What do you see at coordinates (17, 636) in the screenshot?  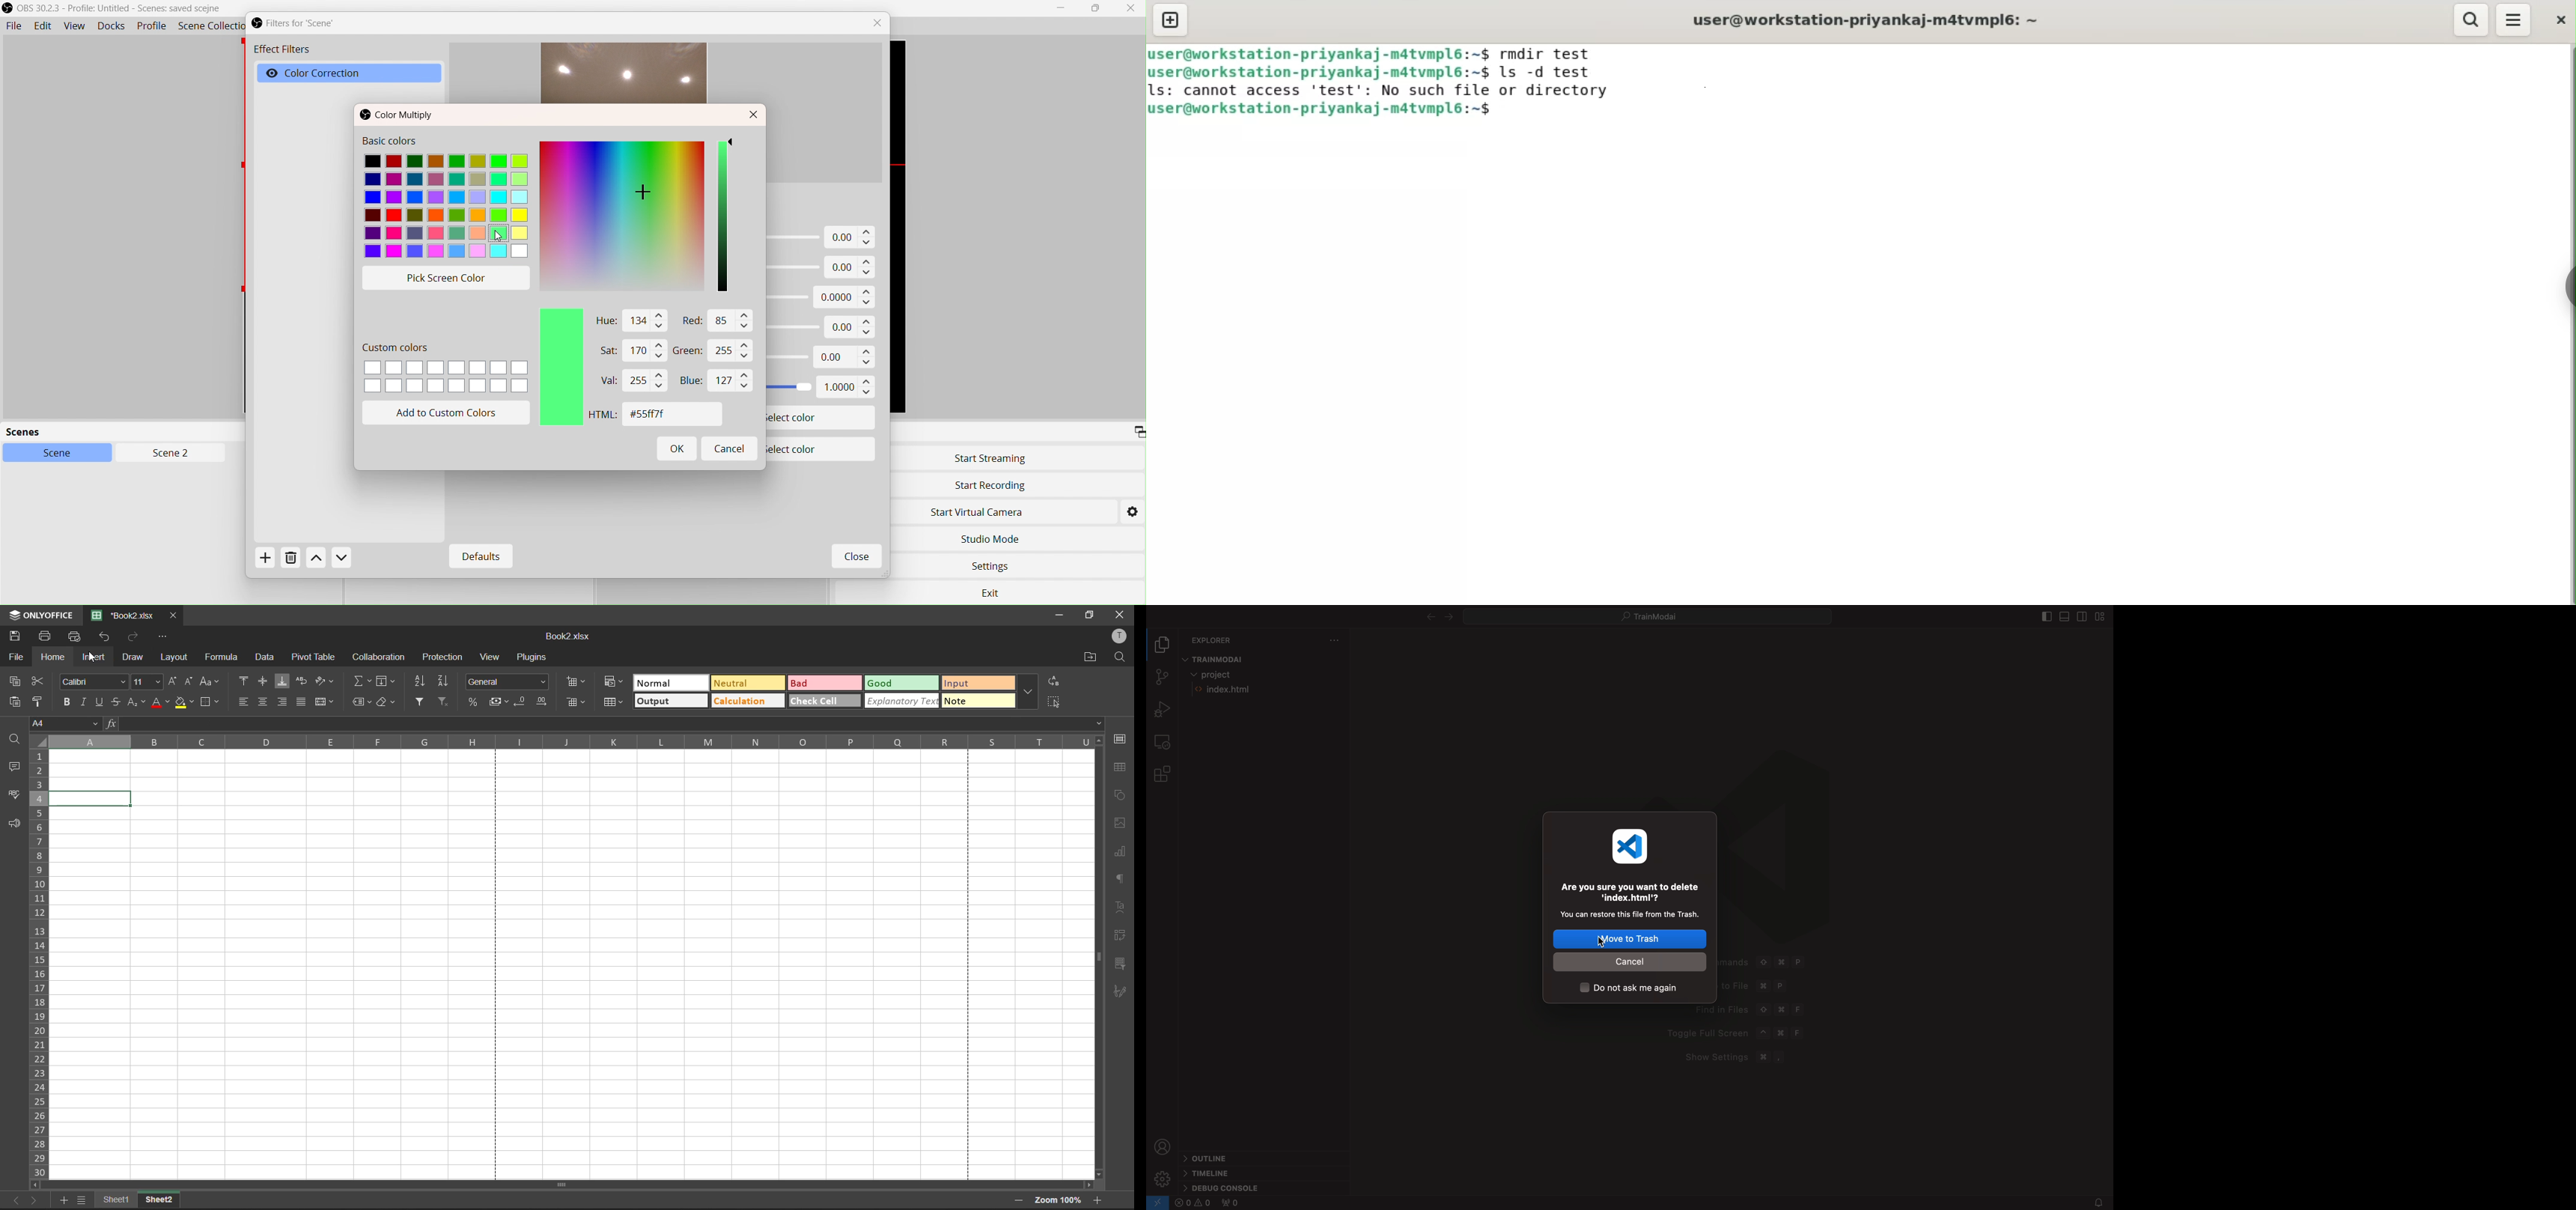 I see `save` at bounding box center [17, 636].